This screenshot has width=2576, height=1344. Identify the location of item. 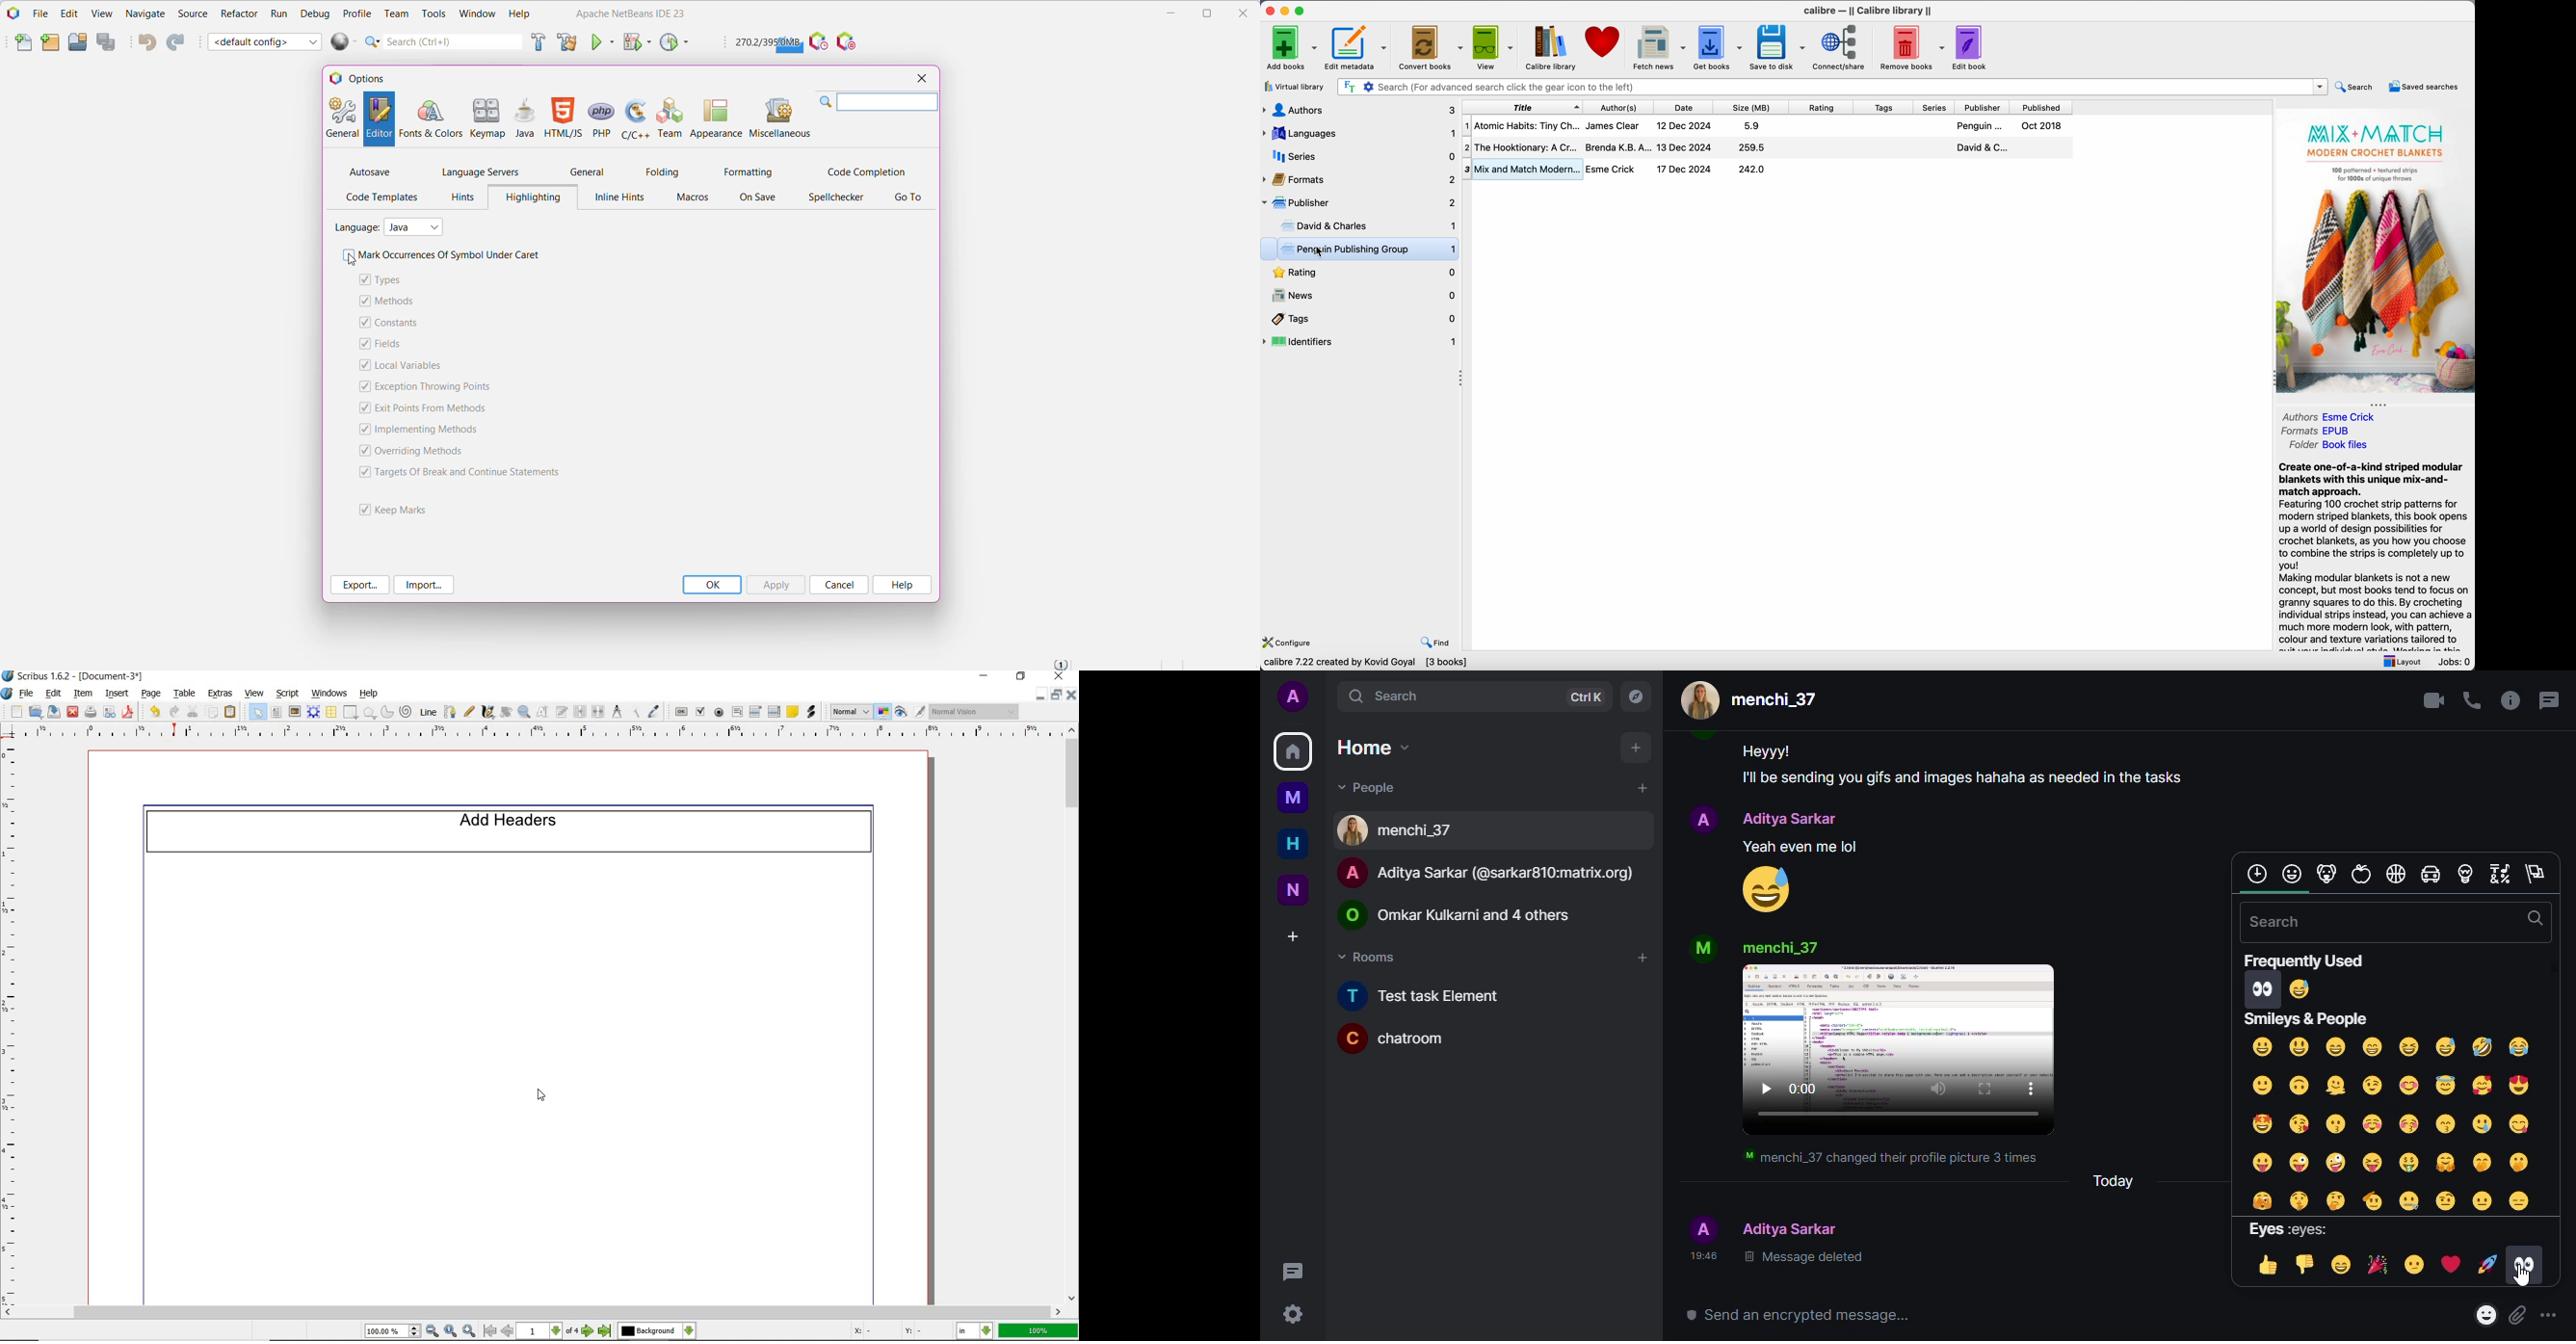
(83, 694).